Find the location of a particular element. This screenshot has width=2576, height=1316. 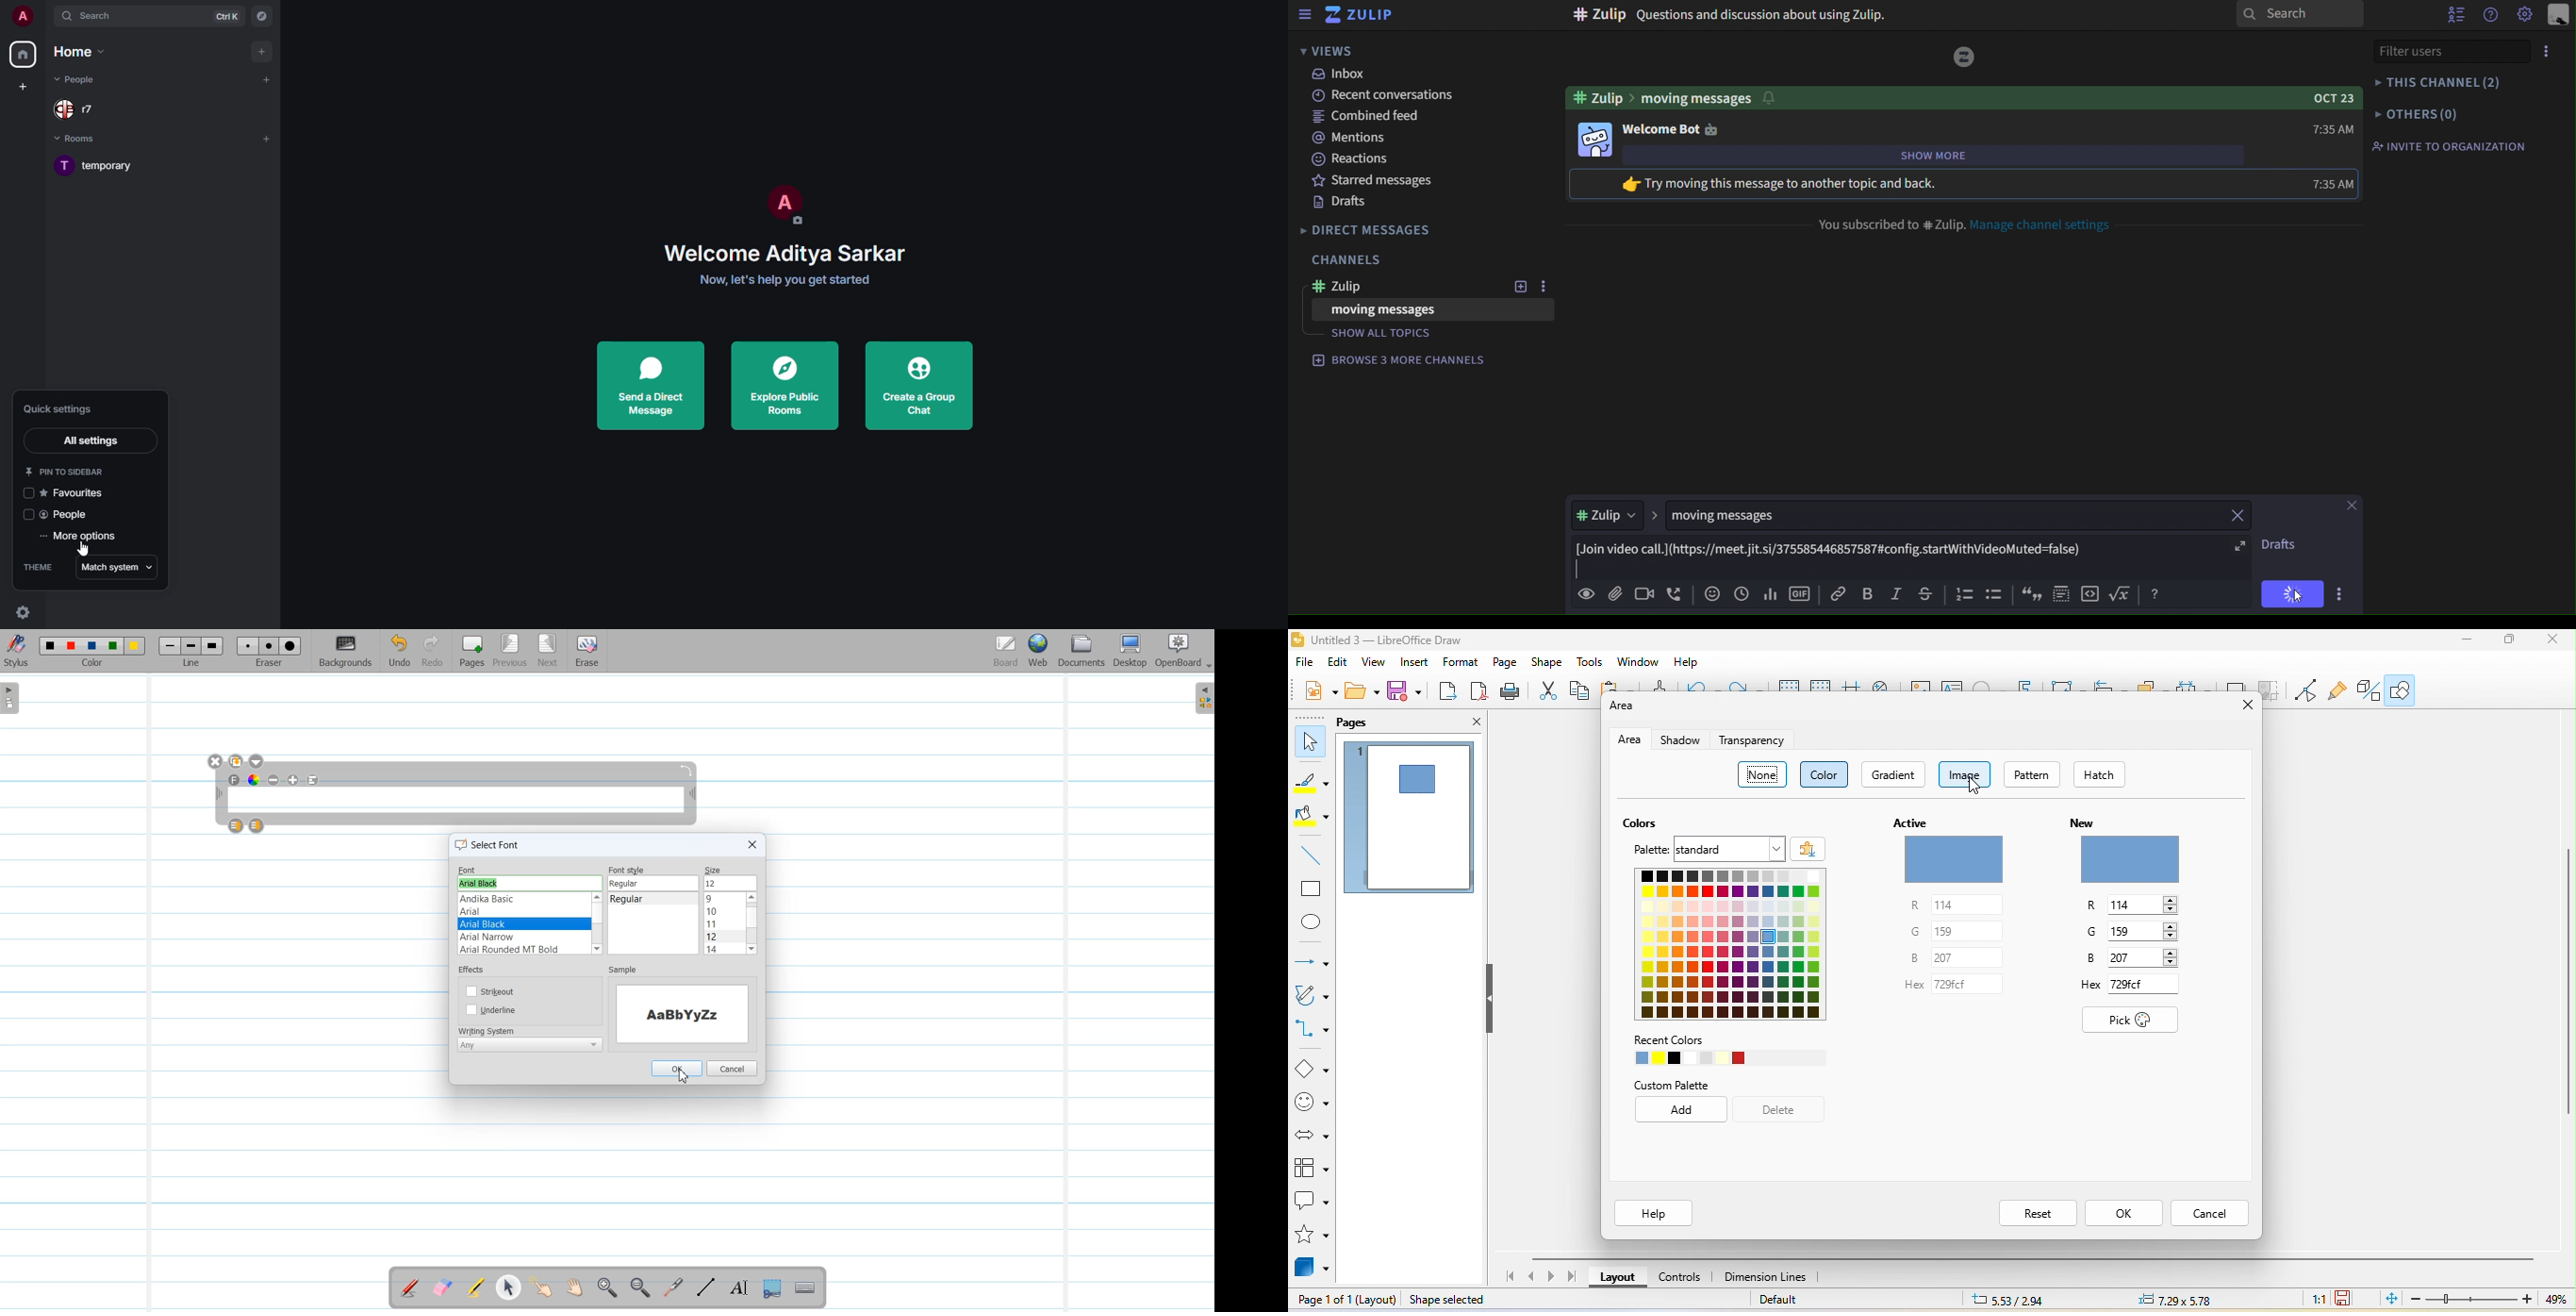

file is located at coordinates (1303, 664).